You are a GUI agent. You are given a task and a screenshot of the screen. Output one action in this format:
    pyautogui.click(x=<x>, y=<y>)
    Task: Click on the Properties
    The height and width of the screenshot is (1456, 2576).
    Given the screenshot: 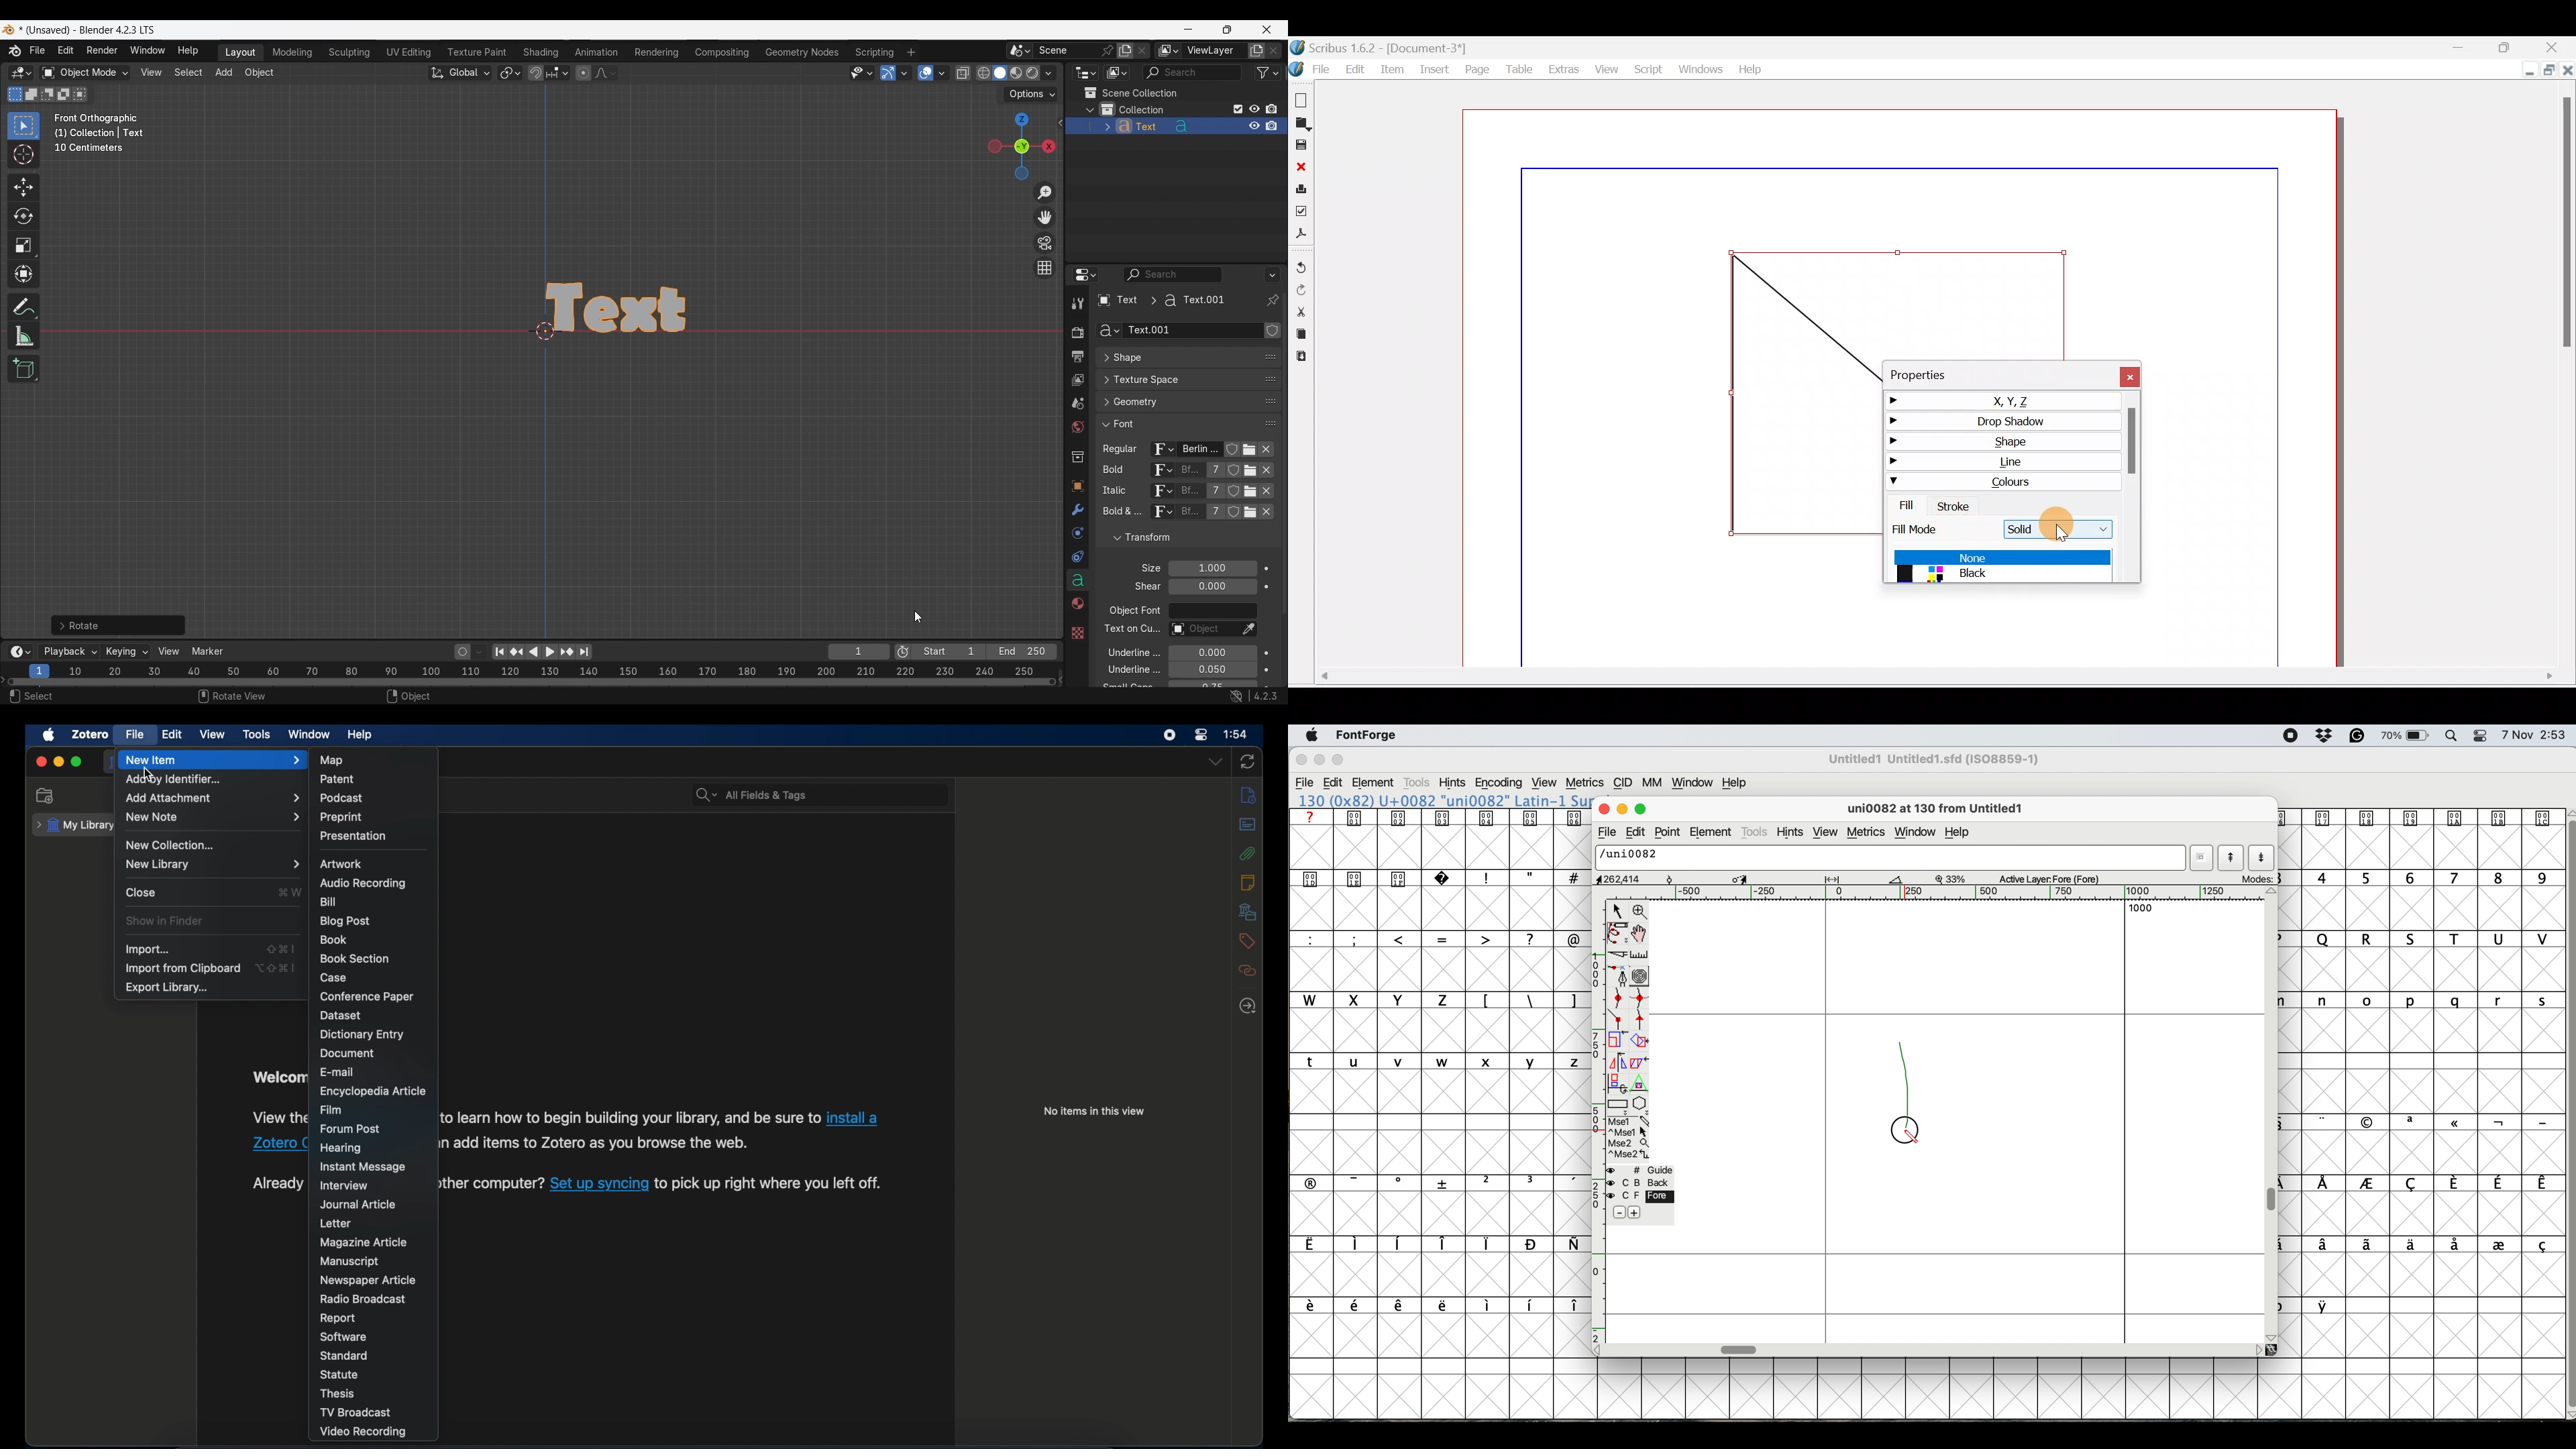 What is the action you would take?
    pyautogui.click(x=1947, y=372)
    